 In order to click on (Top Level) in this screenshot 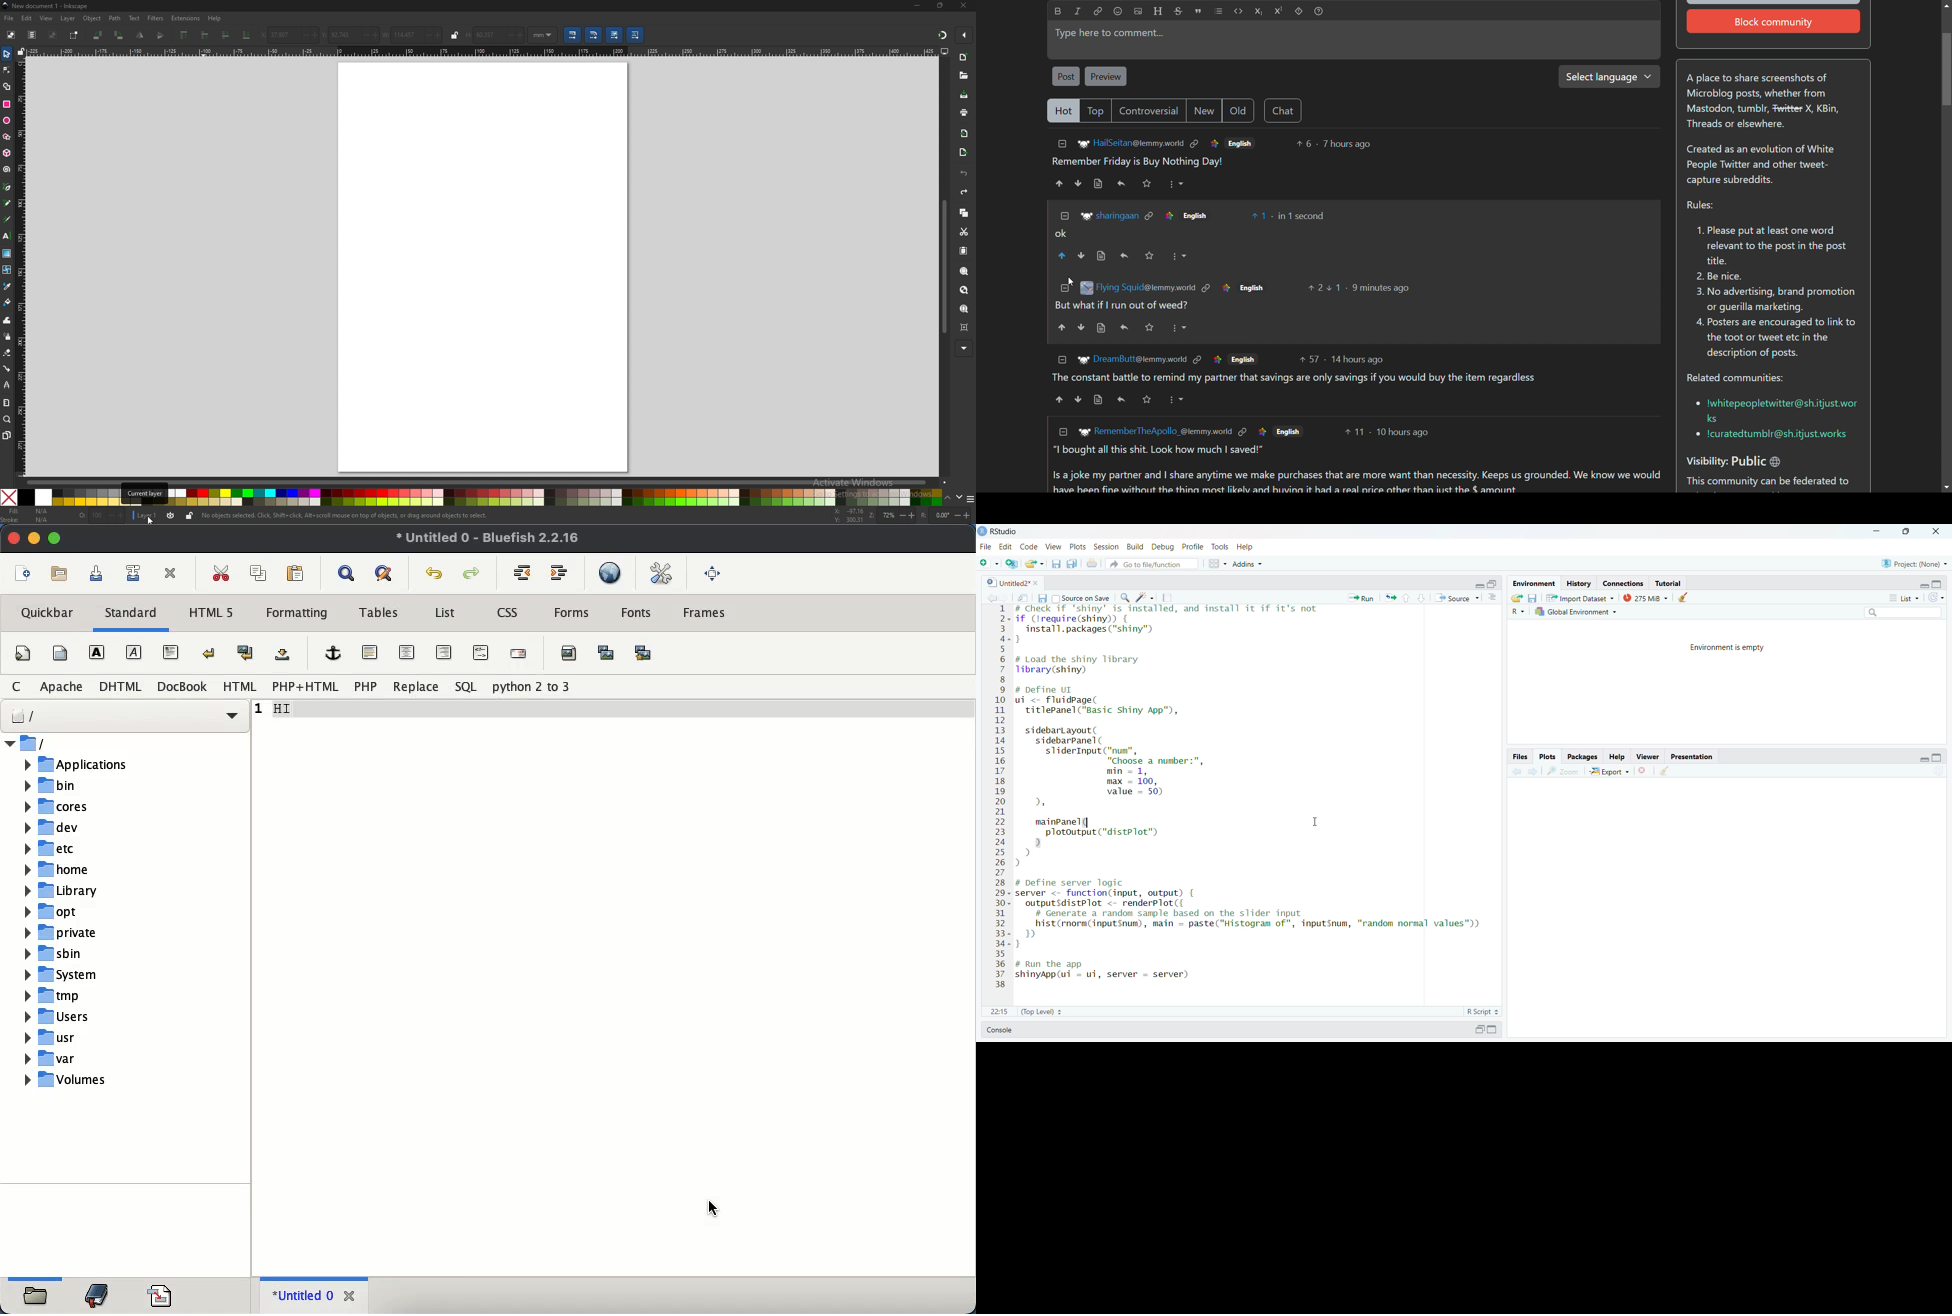, I will do `click(1042, 1012)`.